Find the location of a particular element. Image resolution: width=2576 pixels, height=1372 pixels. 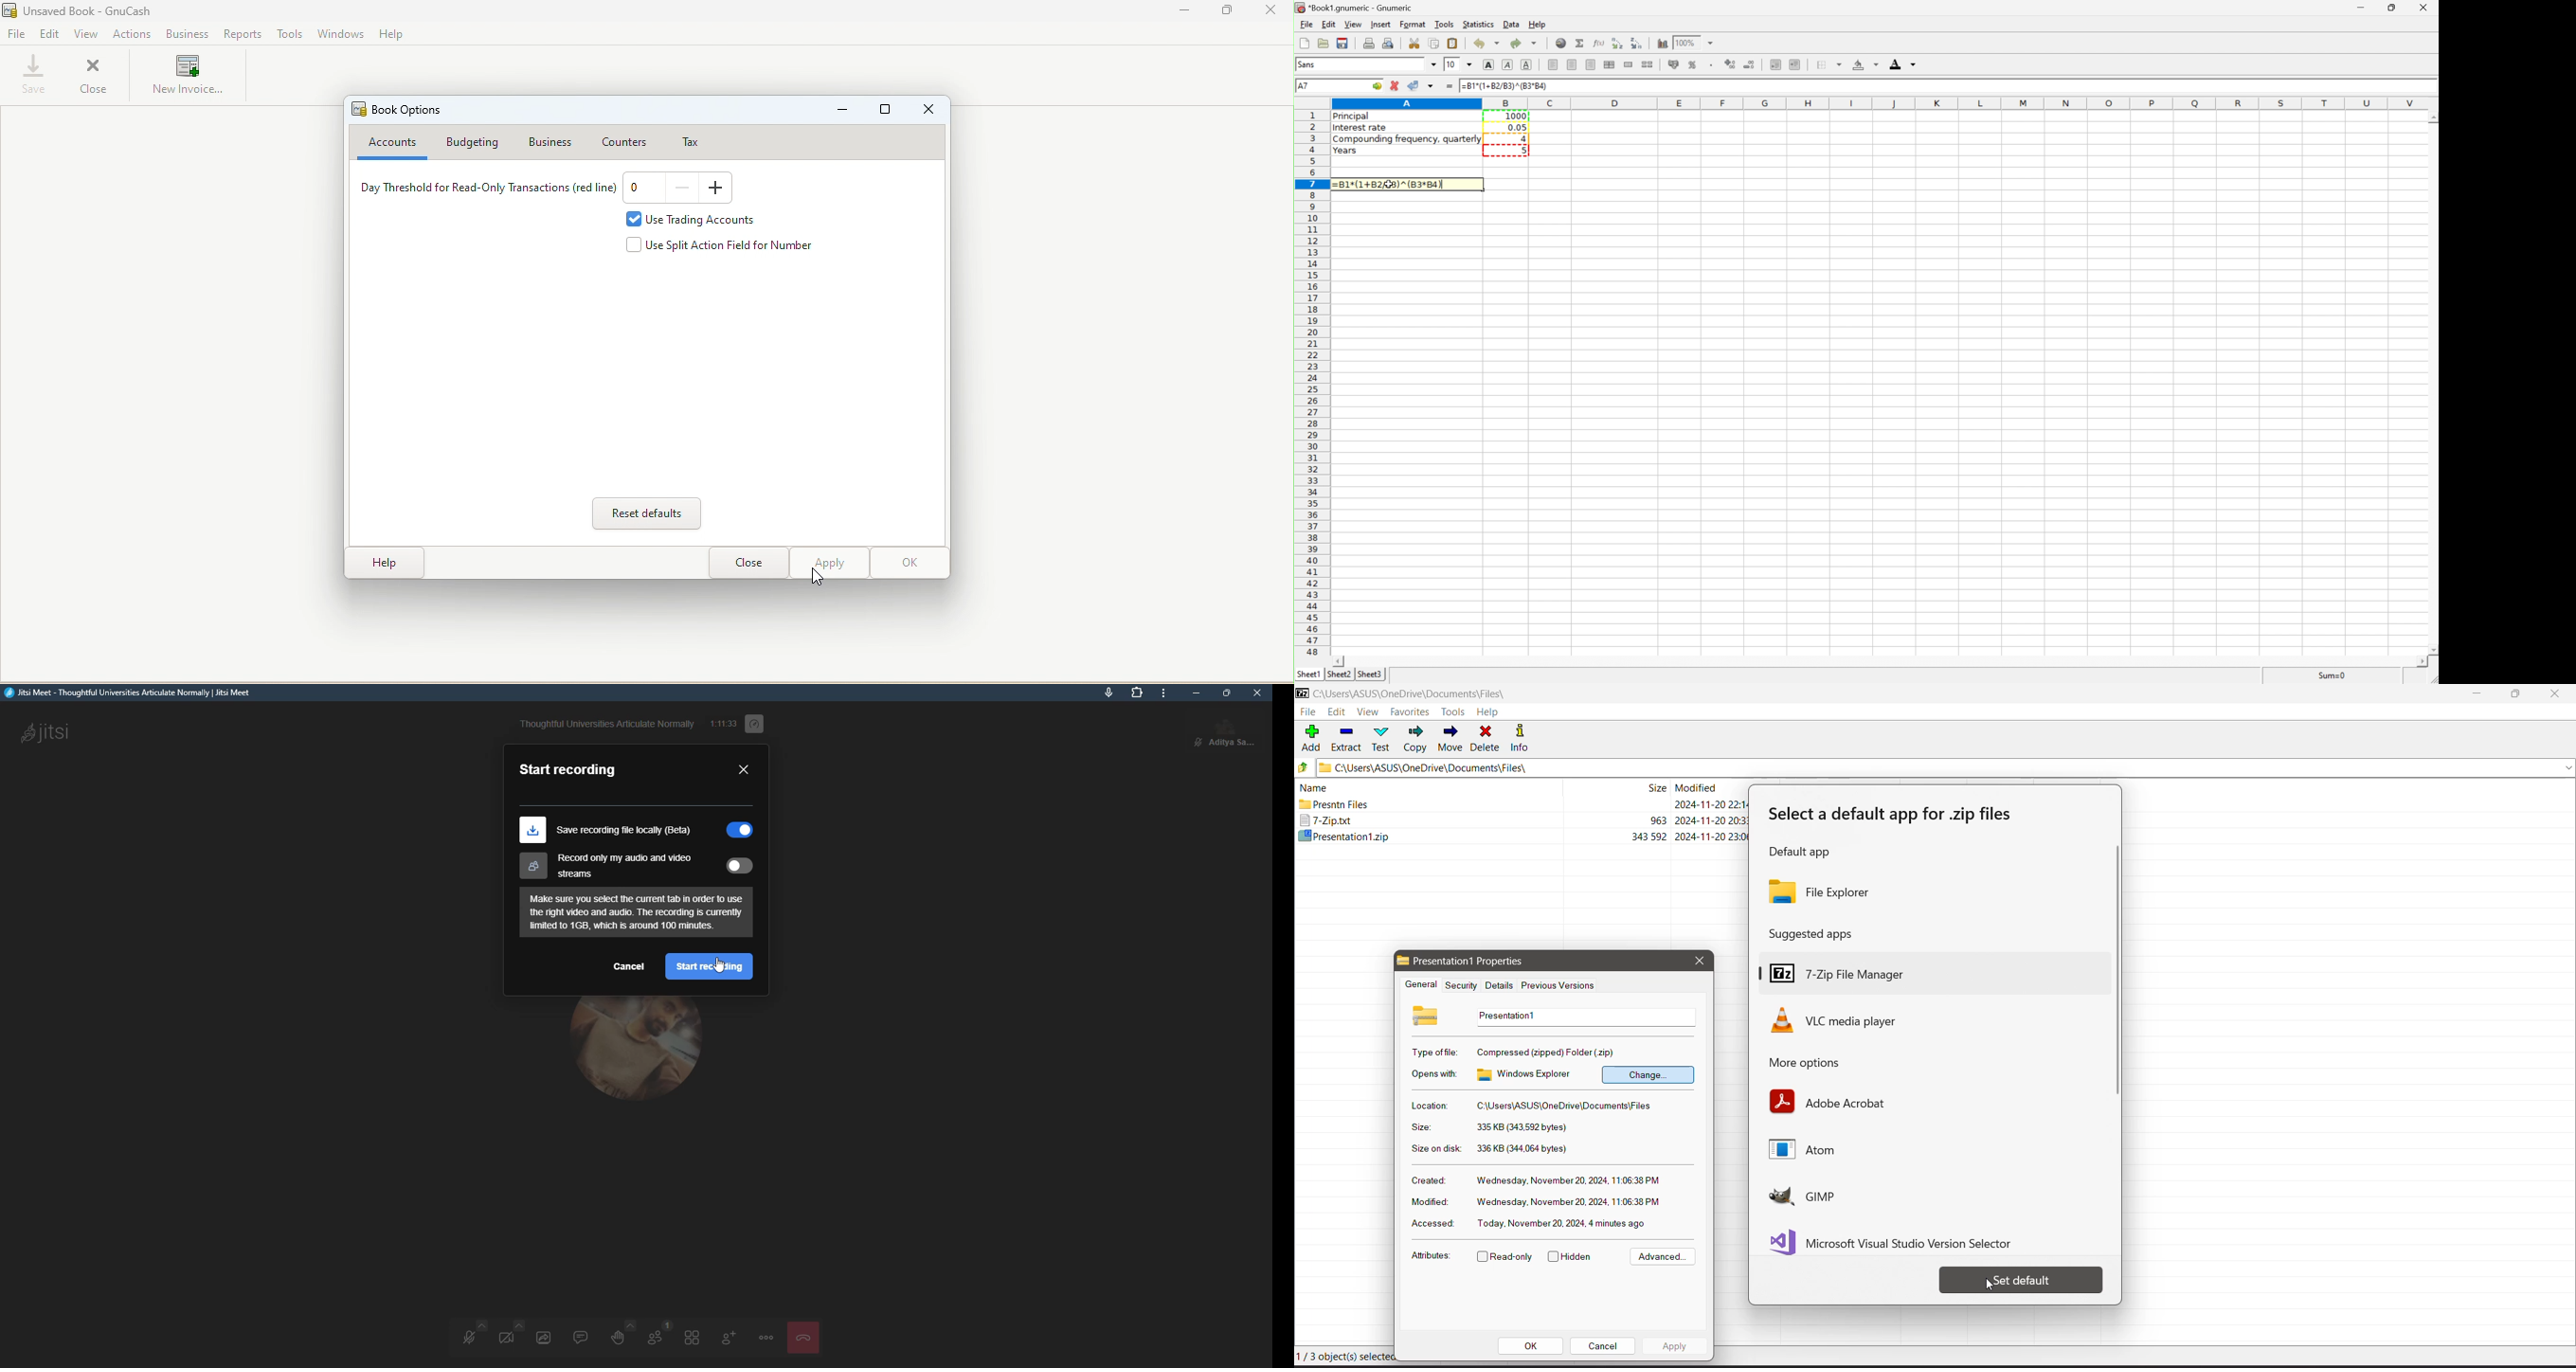

Click to change the app to pen the selected file is located at coordinates (1648, 1074).